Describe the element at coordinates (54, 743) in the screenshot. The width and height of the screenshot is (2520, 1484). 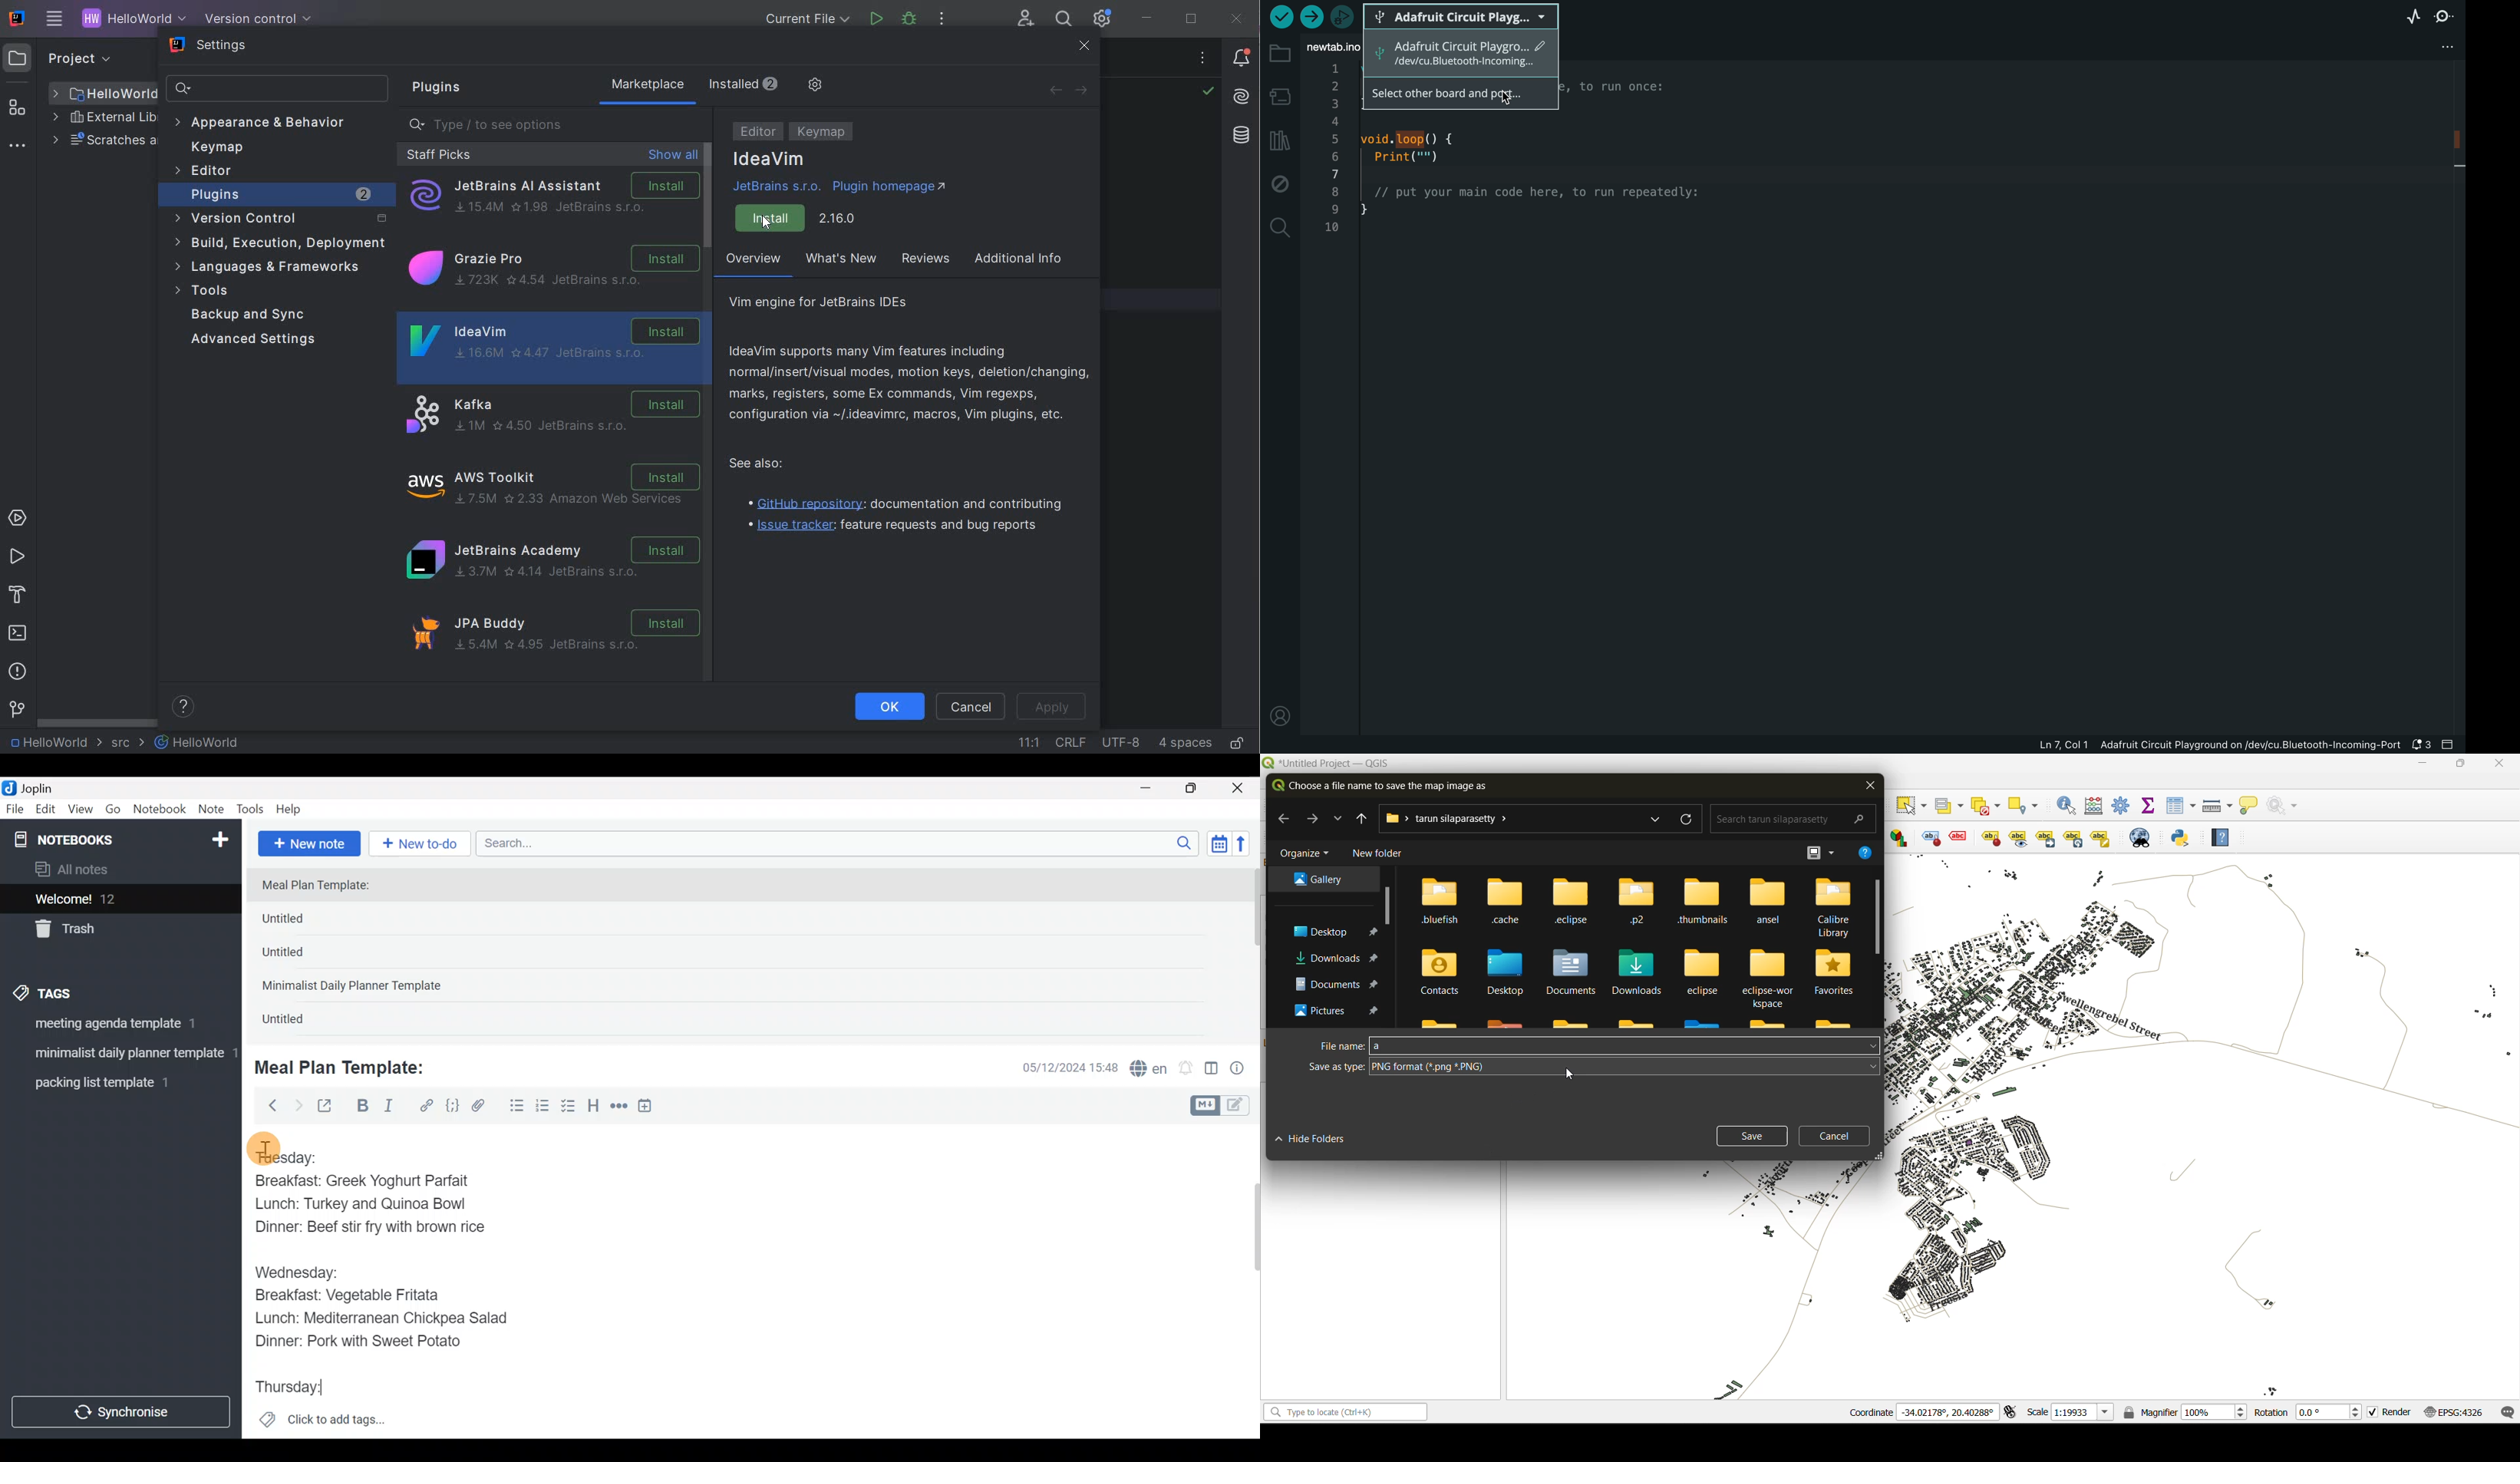
I see `PROJECT NAME` at that location.